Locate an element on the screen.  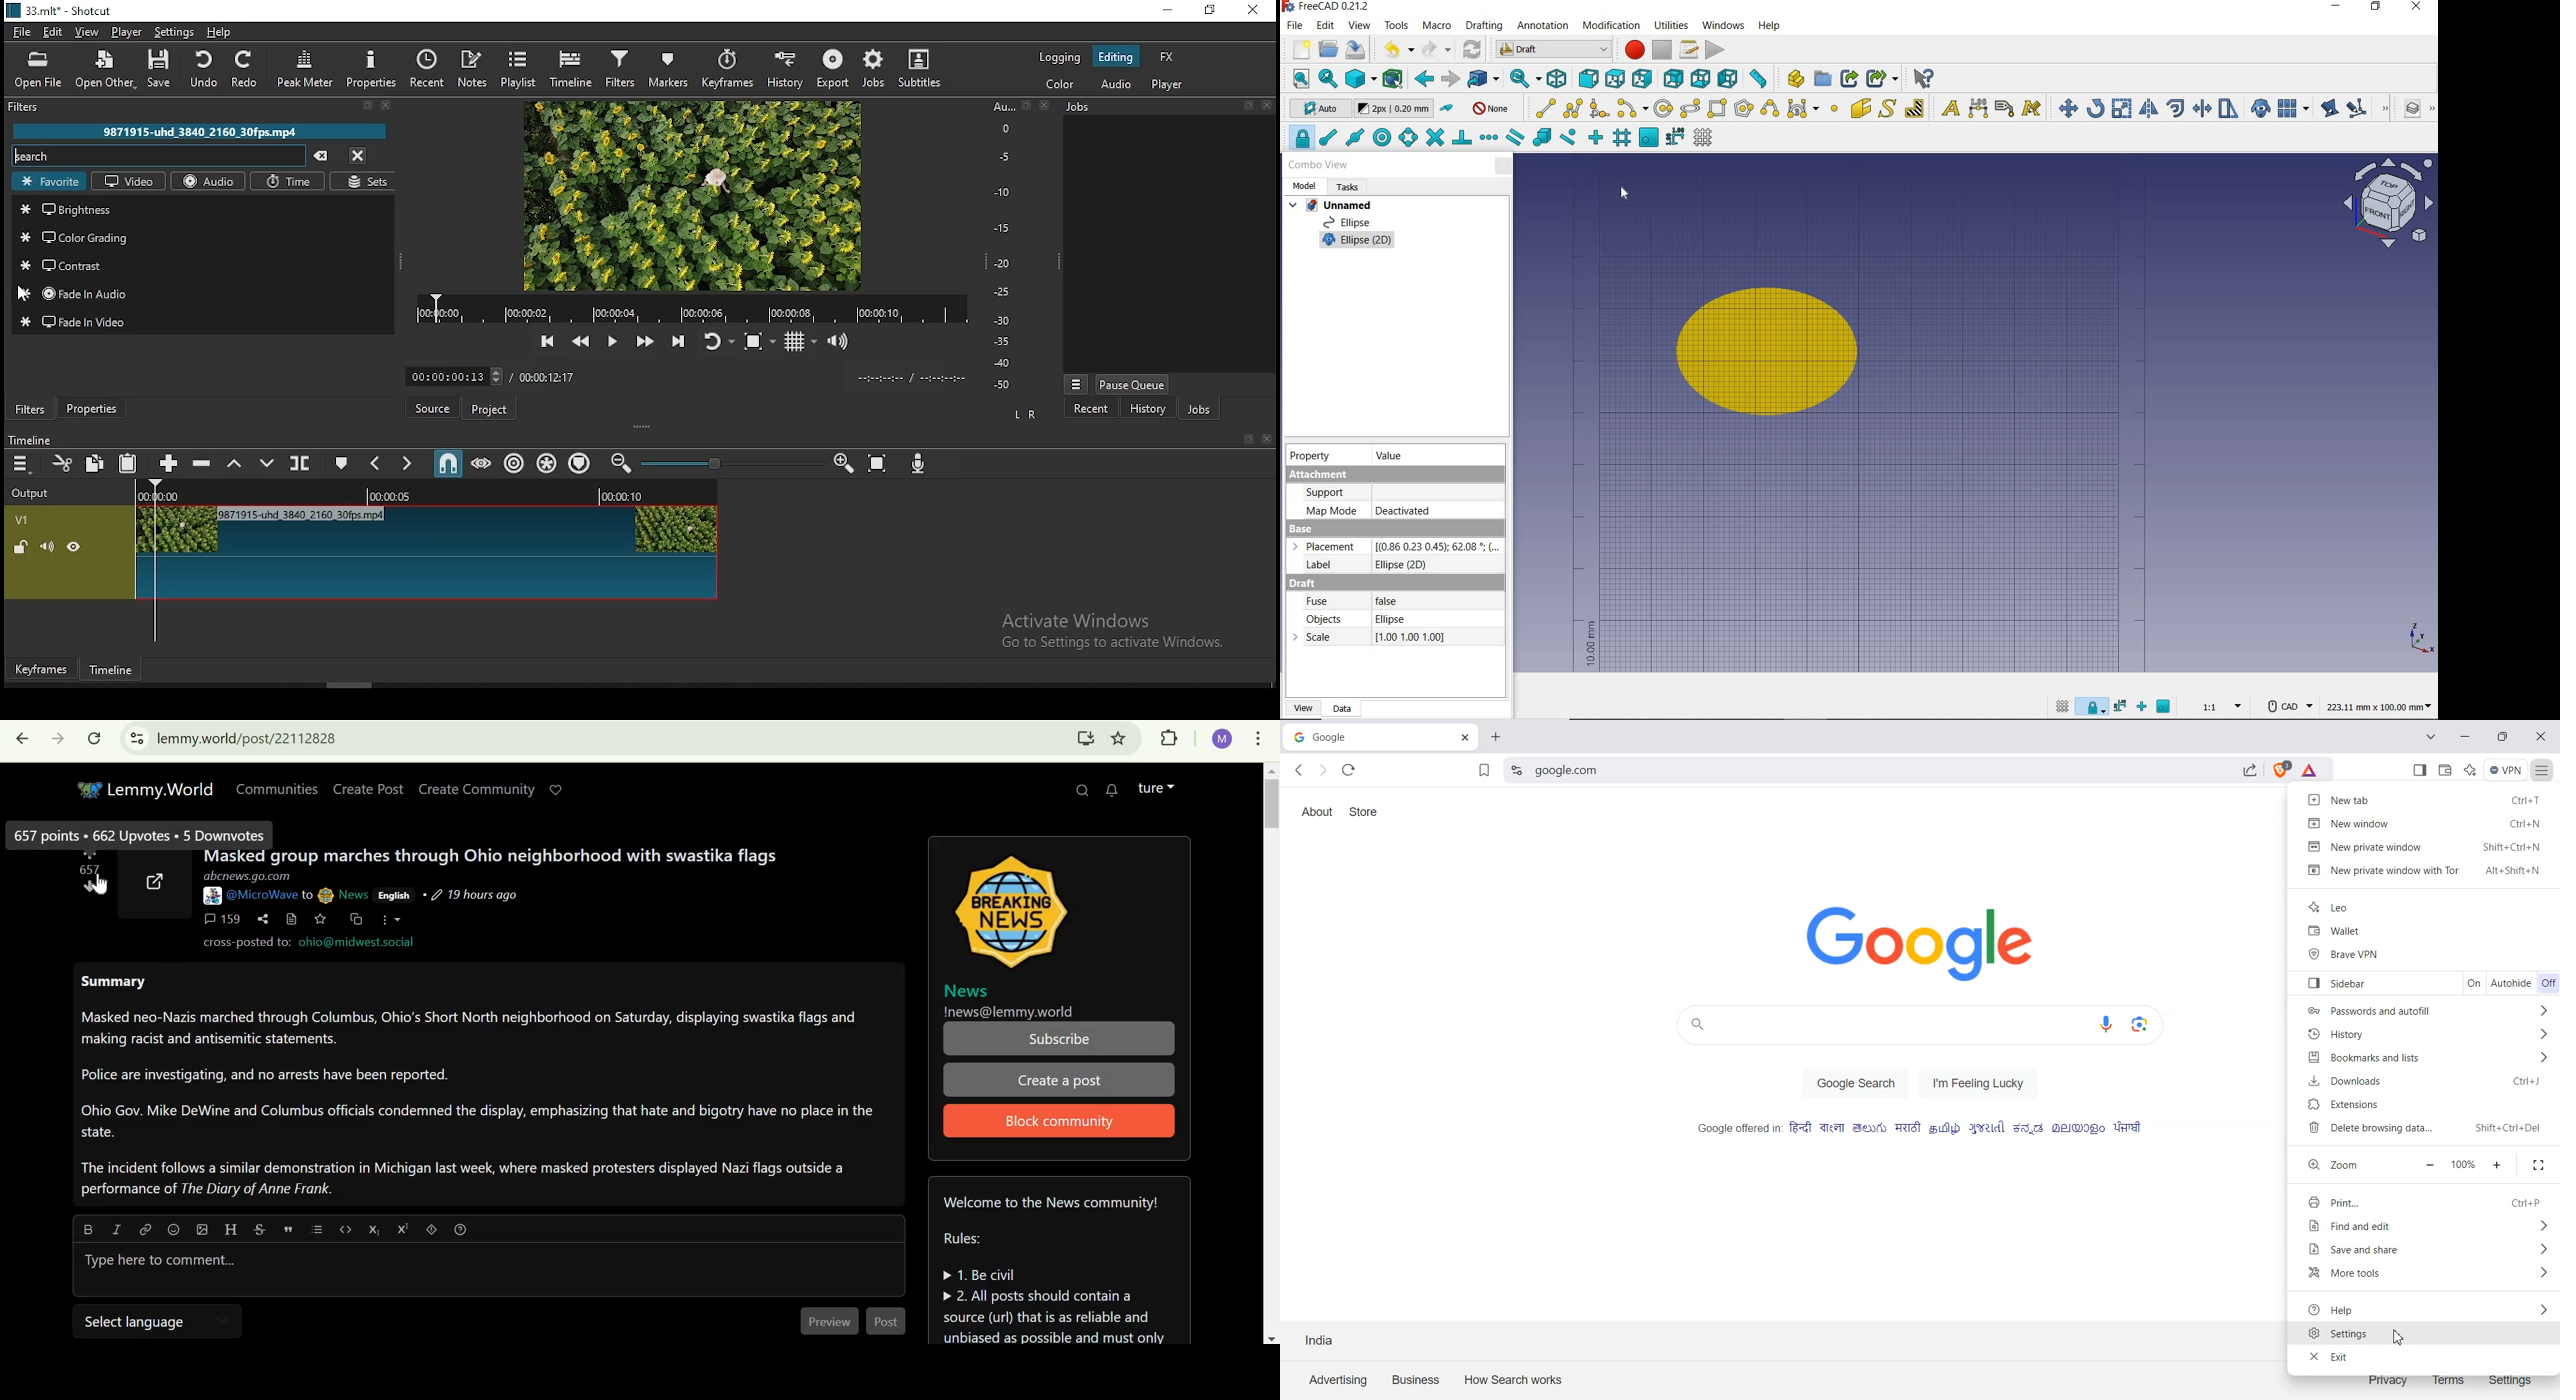
autogroup off is located at coordinates (1493, 108).